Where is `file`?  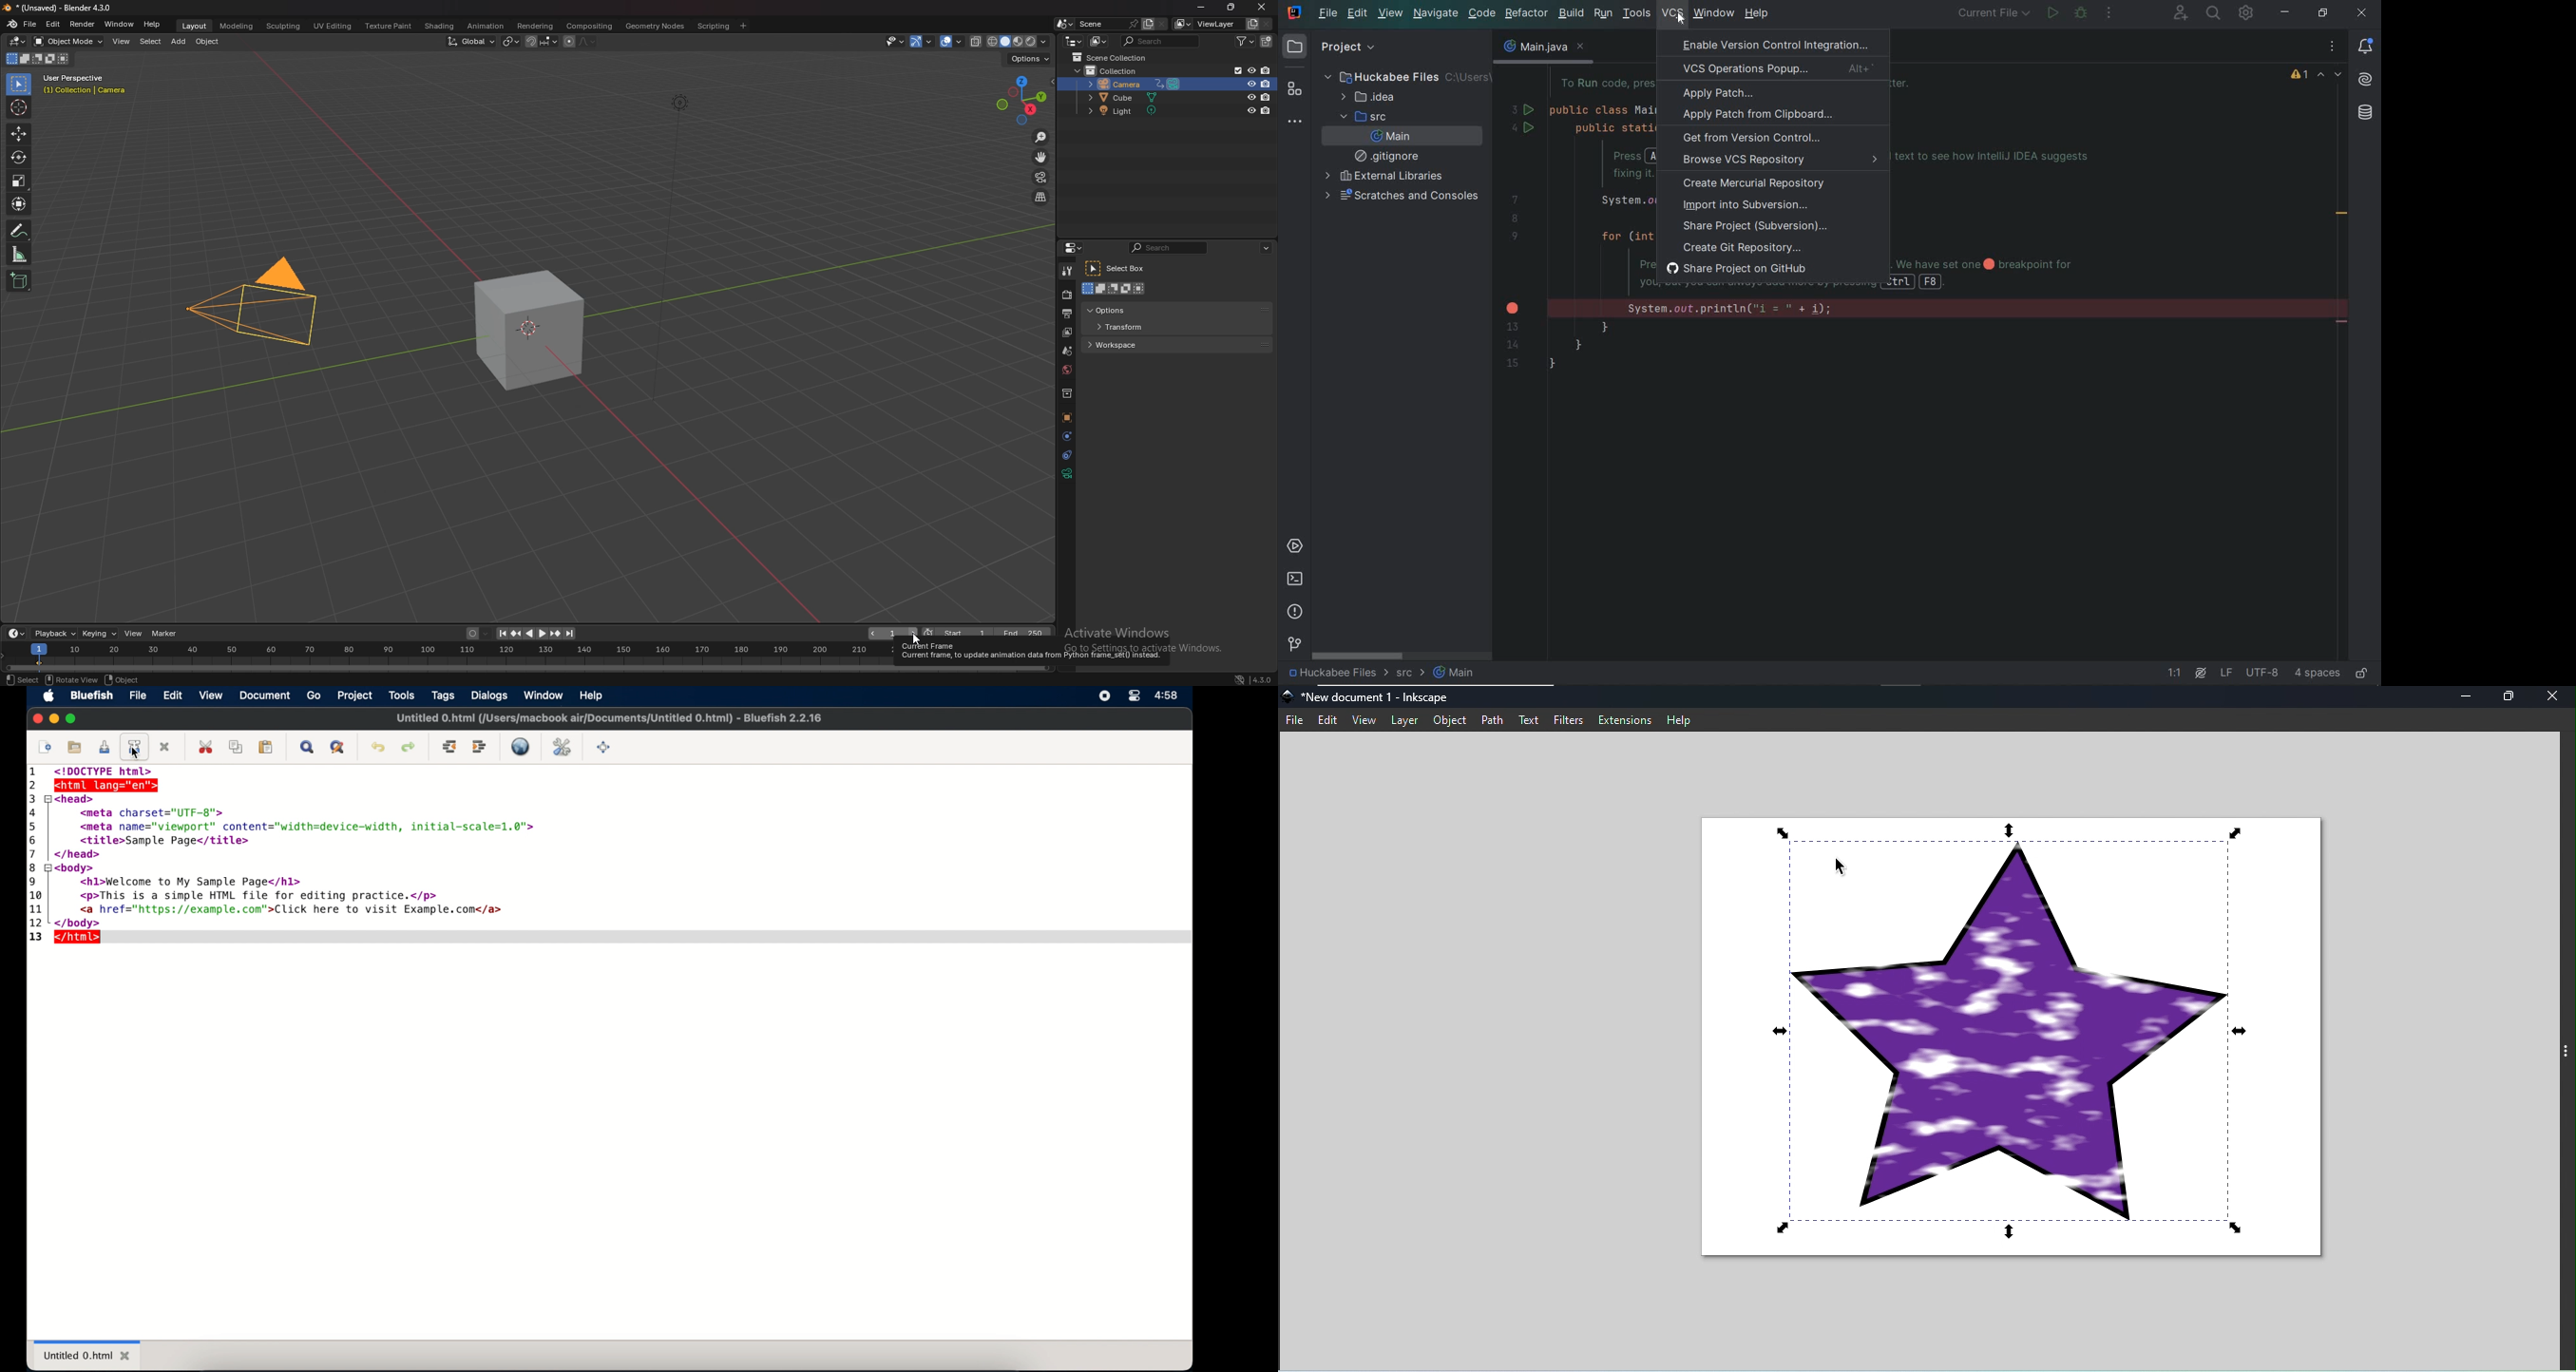 file is located at coordinates (138, 695).